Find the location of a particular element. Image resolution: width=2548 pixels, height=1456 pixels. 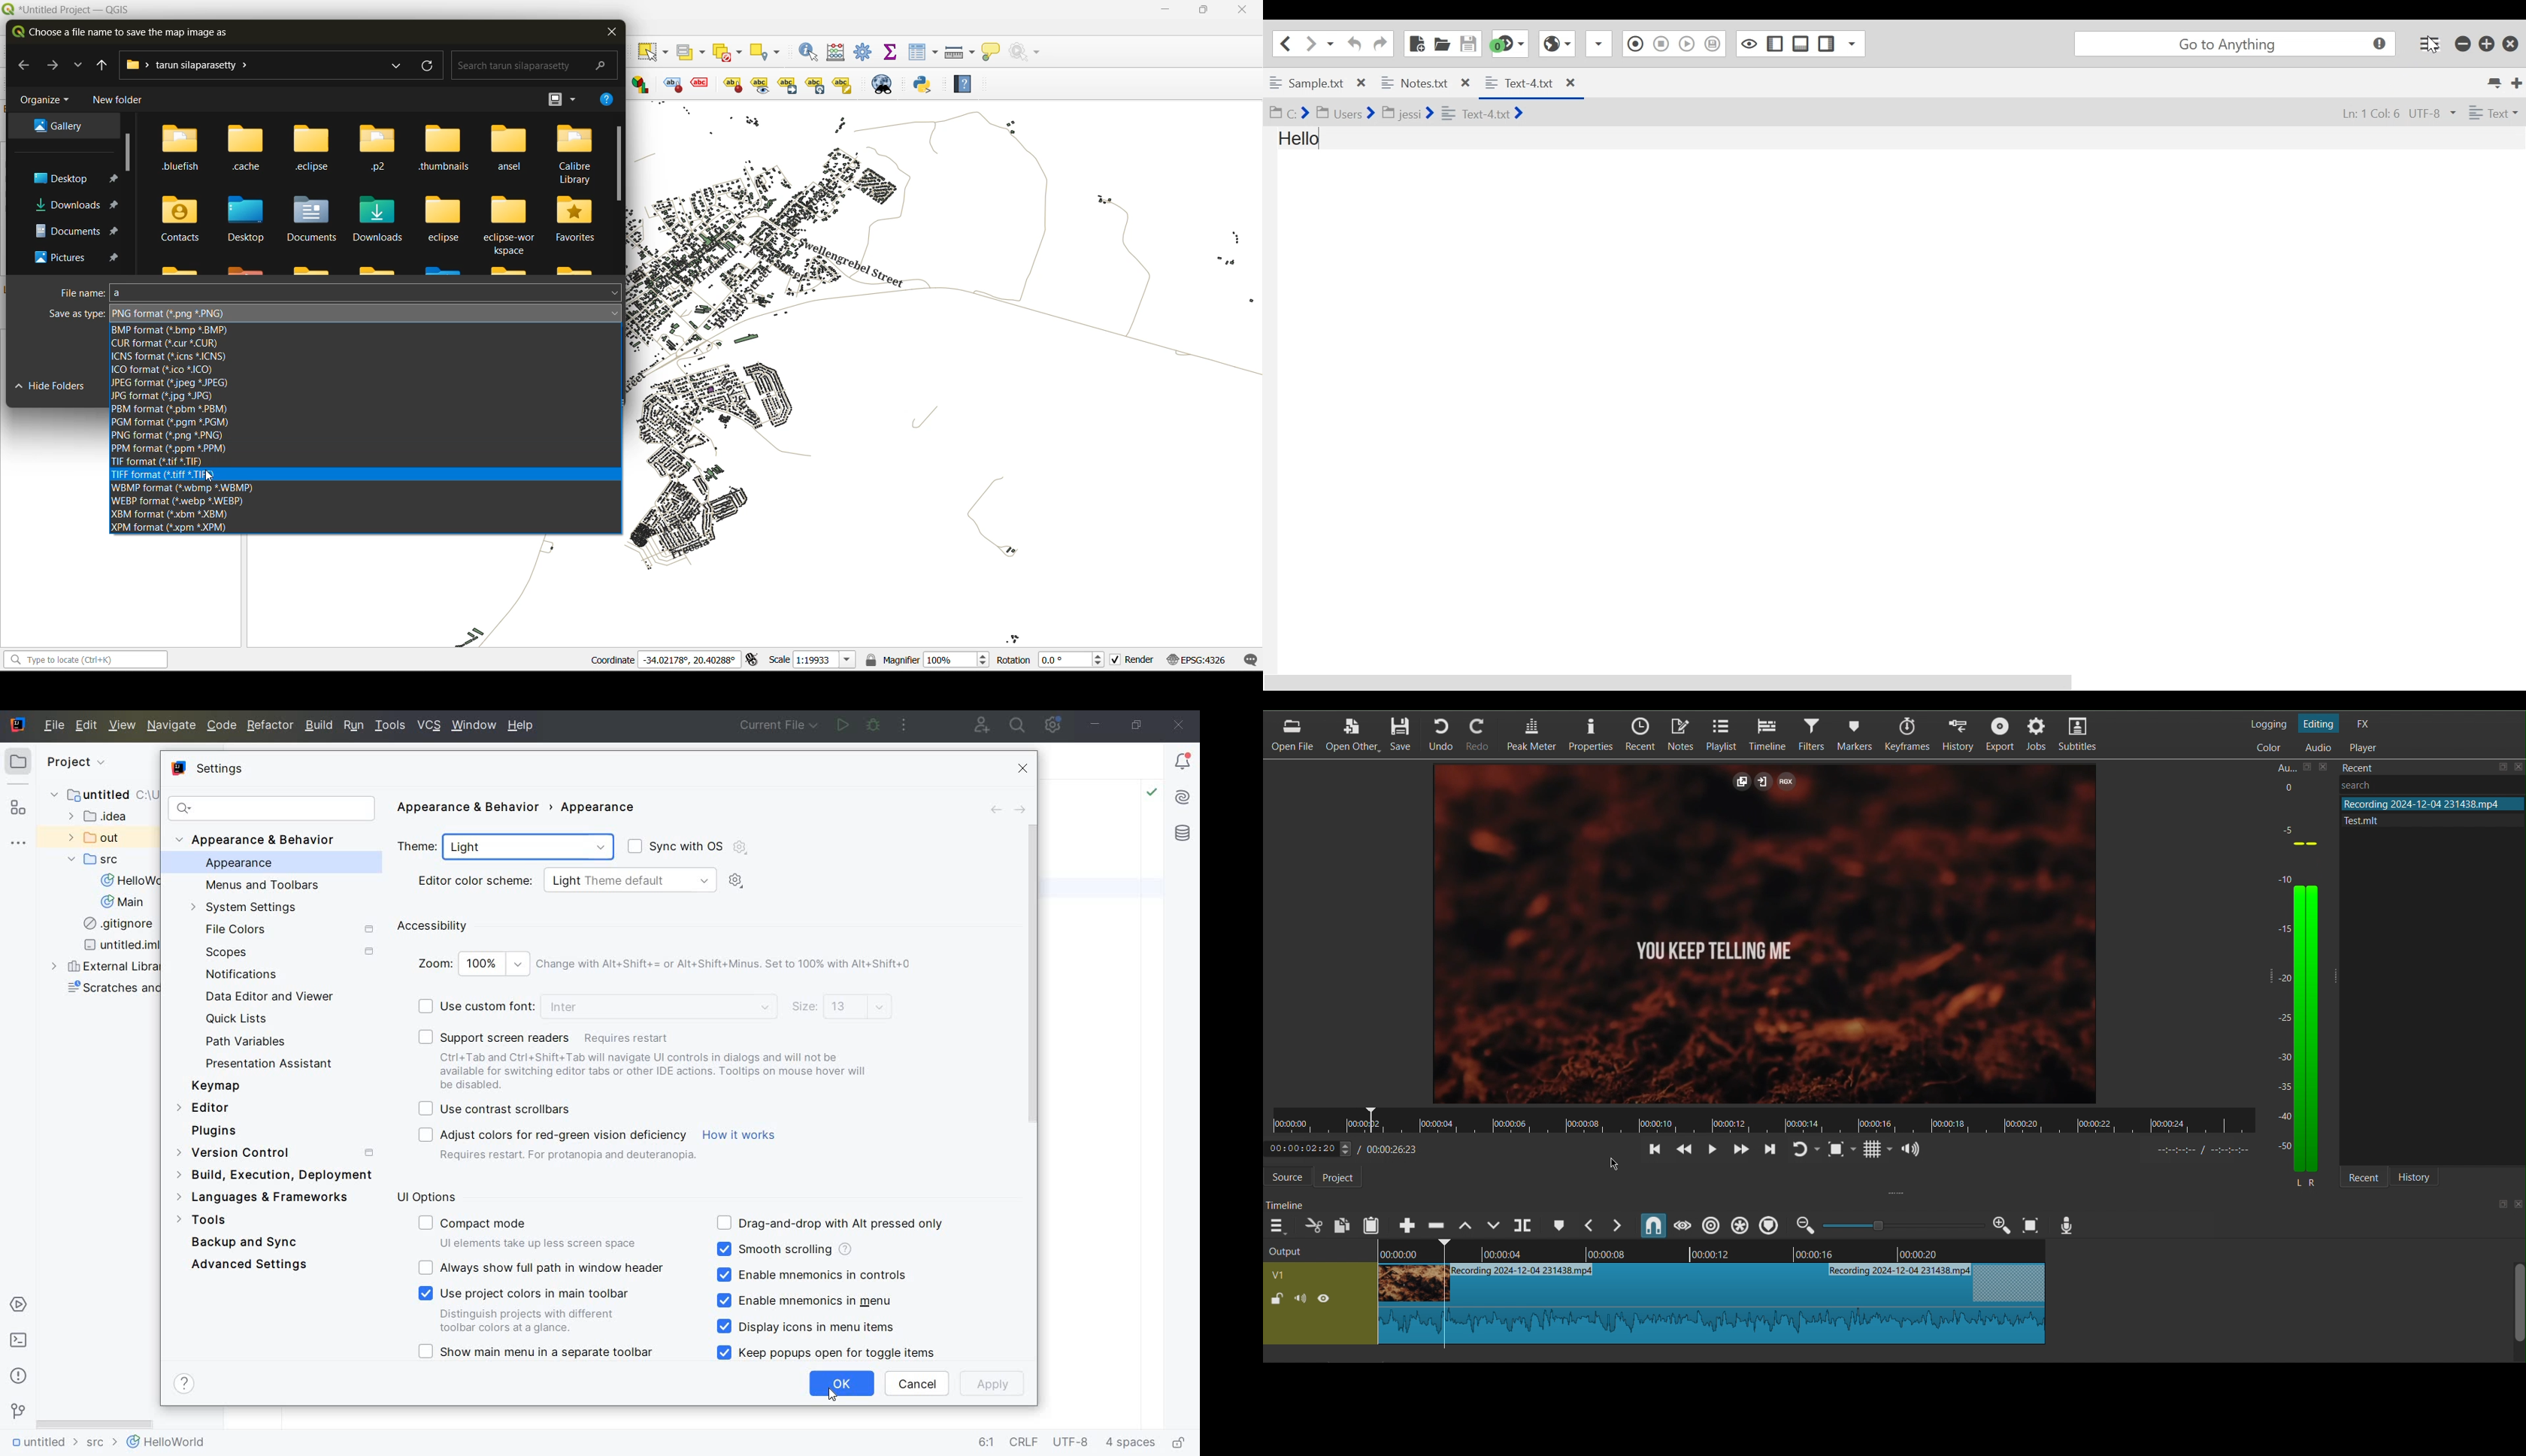

Skip Forward is located at coordinates (1740, 1150).